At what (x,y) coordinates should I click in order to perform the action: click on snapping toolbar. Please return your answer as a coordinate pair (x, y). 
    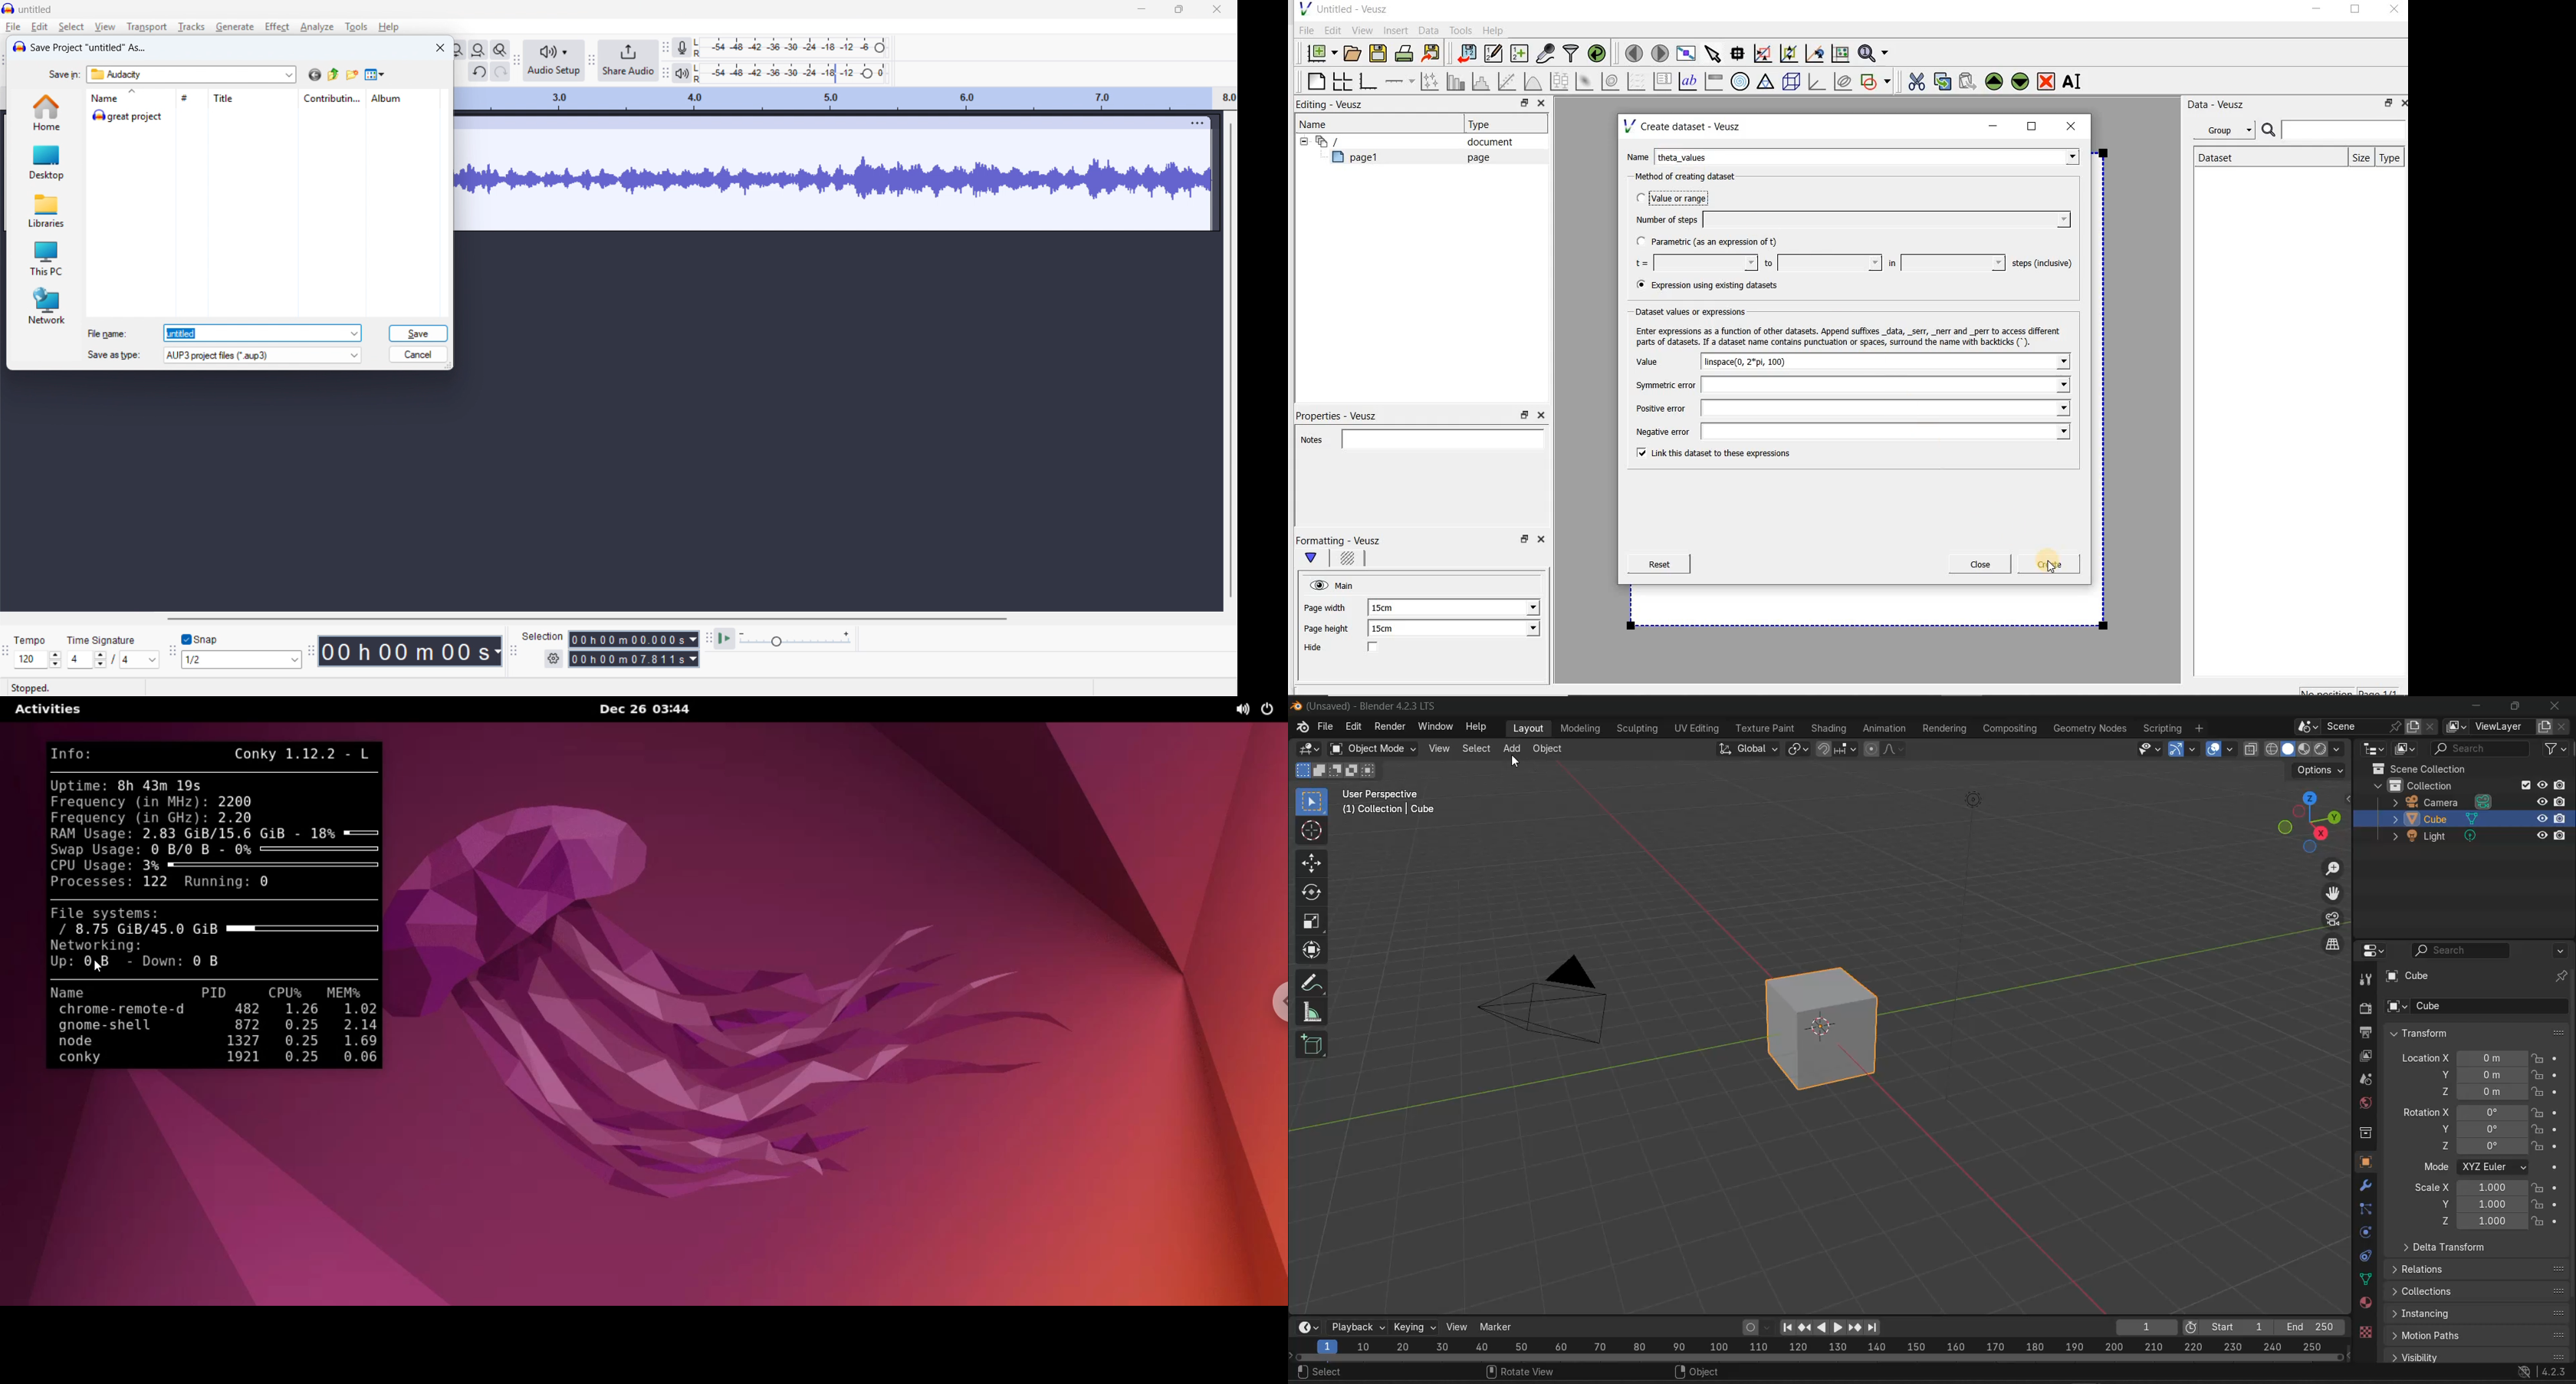
    Looking at the image, I should click on (172, 652).